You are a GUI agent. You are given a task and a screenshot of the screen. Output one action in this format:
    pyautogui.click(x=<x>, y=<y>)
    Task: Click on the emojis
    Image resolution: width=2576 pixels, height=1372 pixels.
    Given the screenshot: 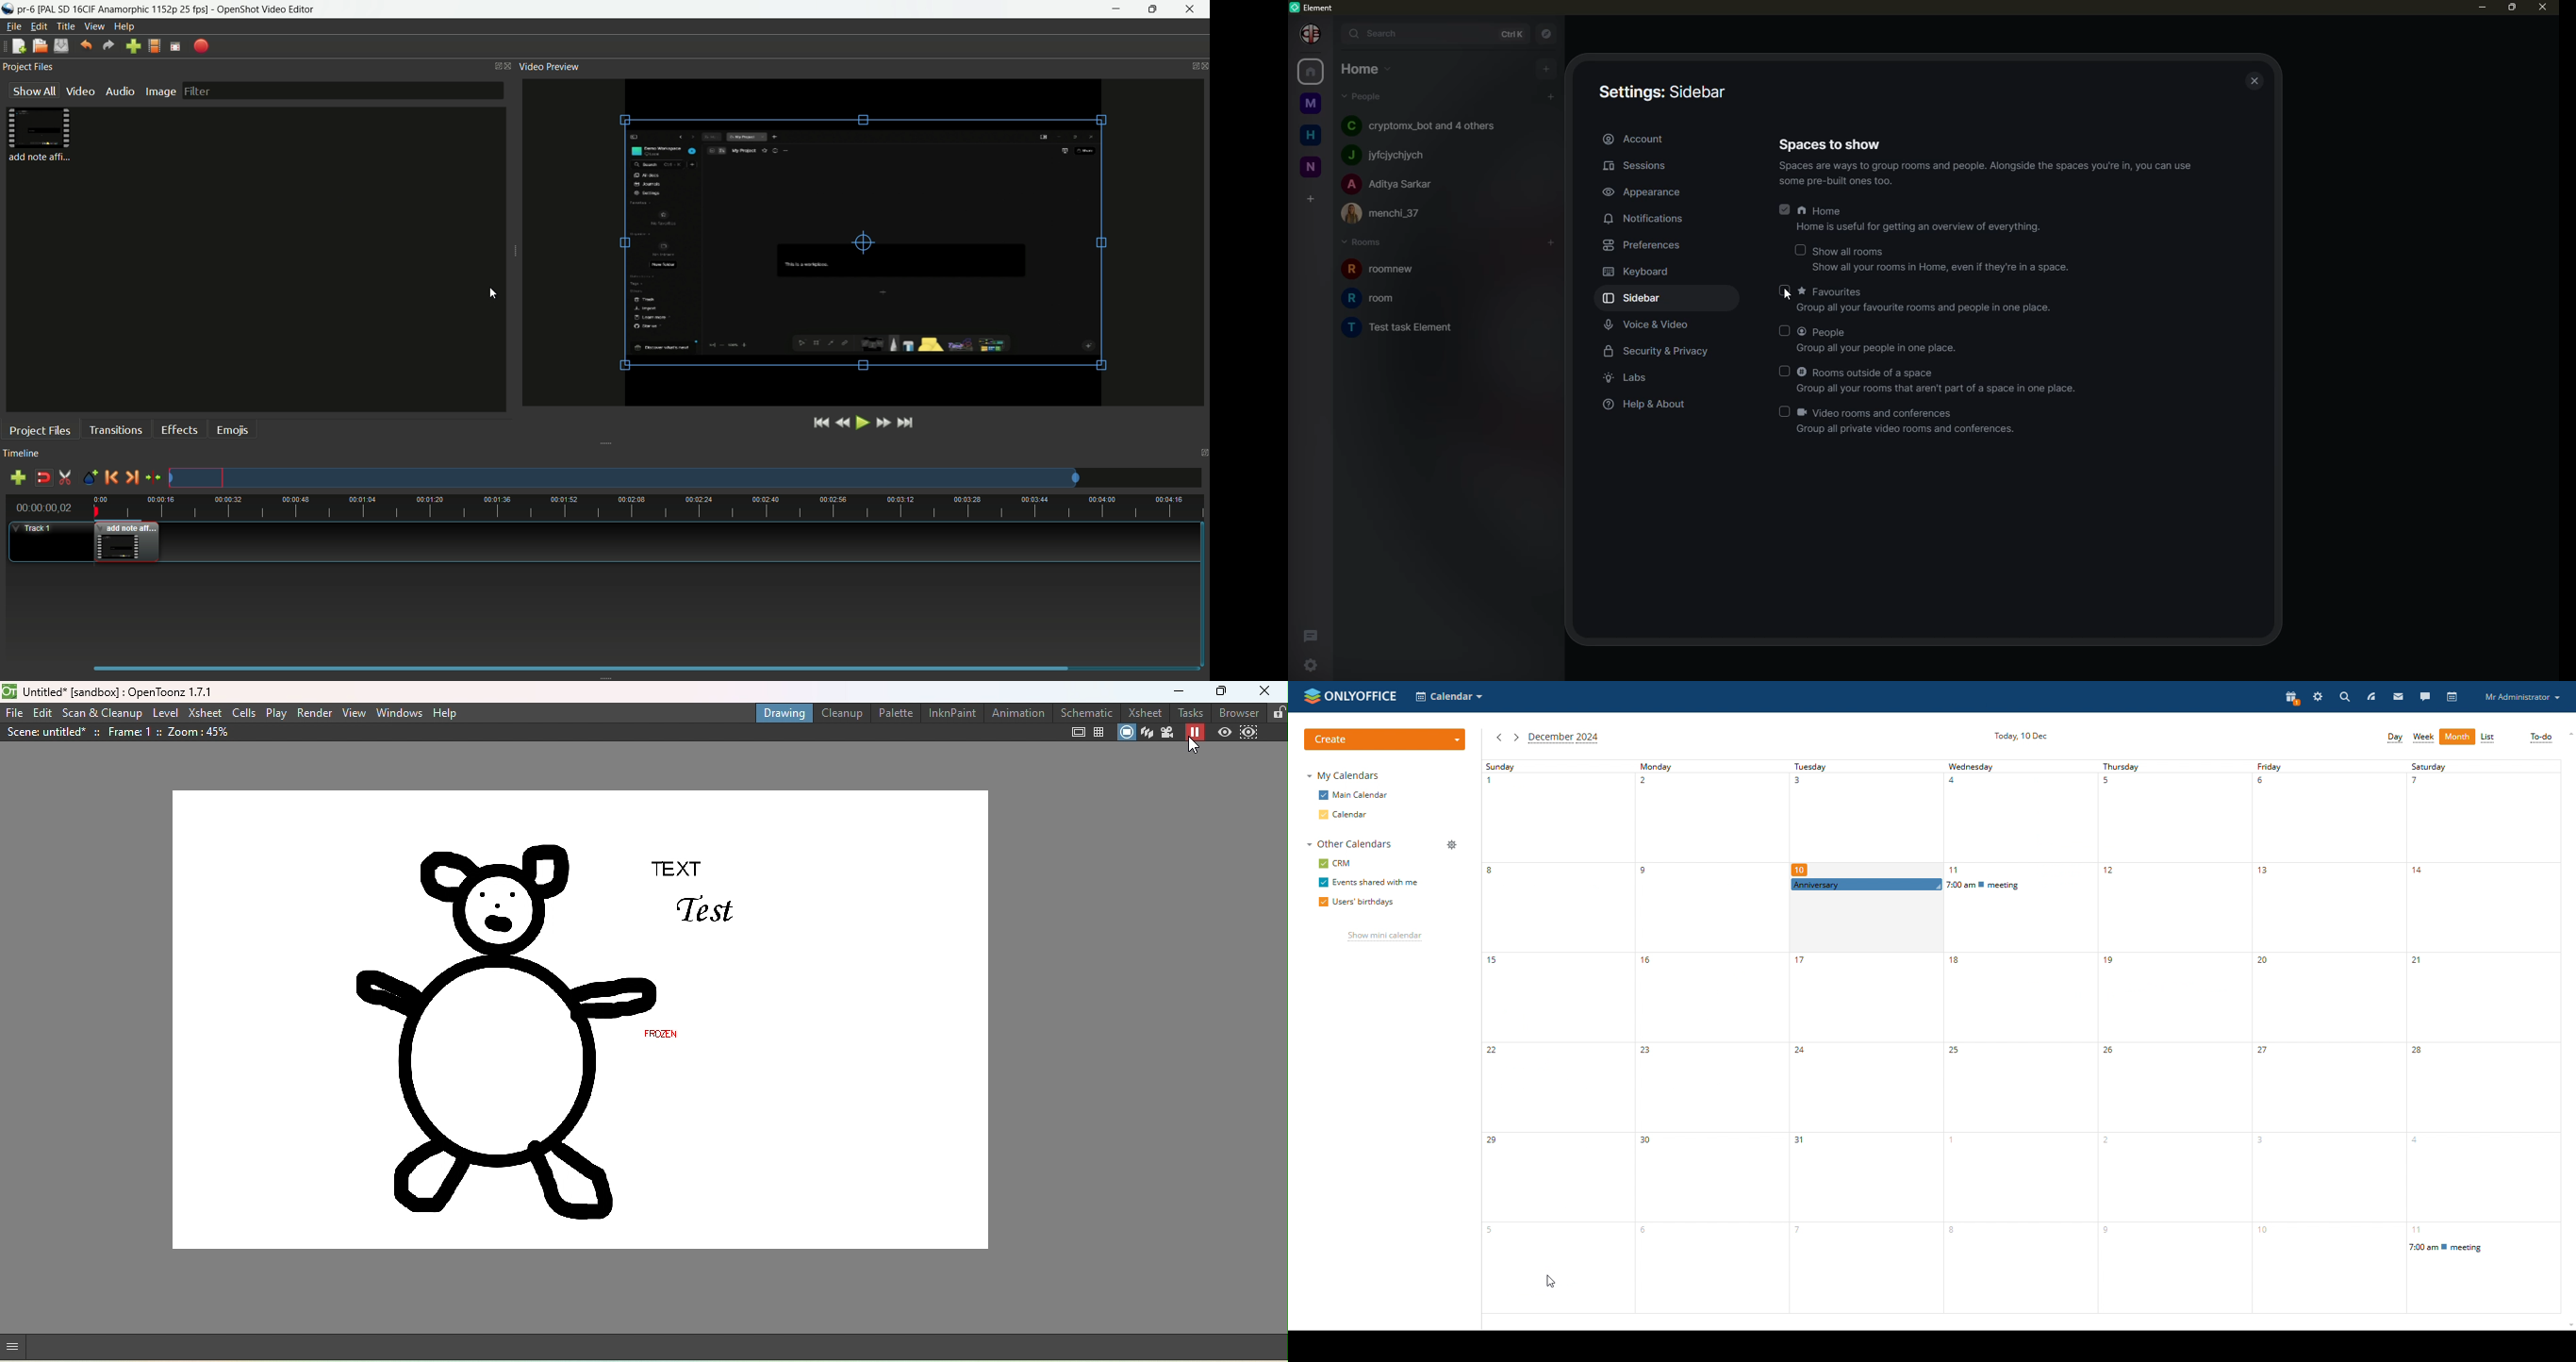 What is the action you would take?
    pyautogui.click(x=233, y=431)
    